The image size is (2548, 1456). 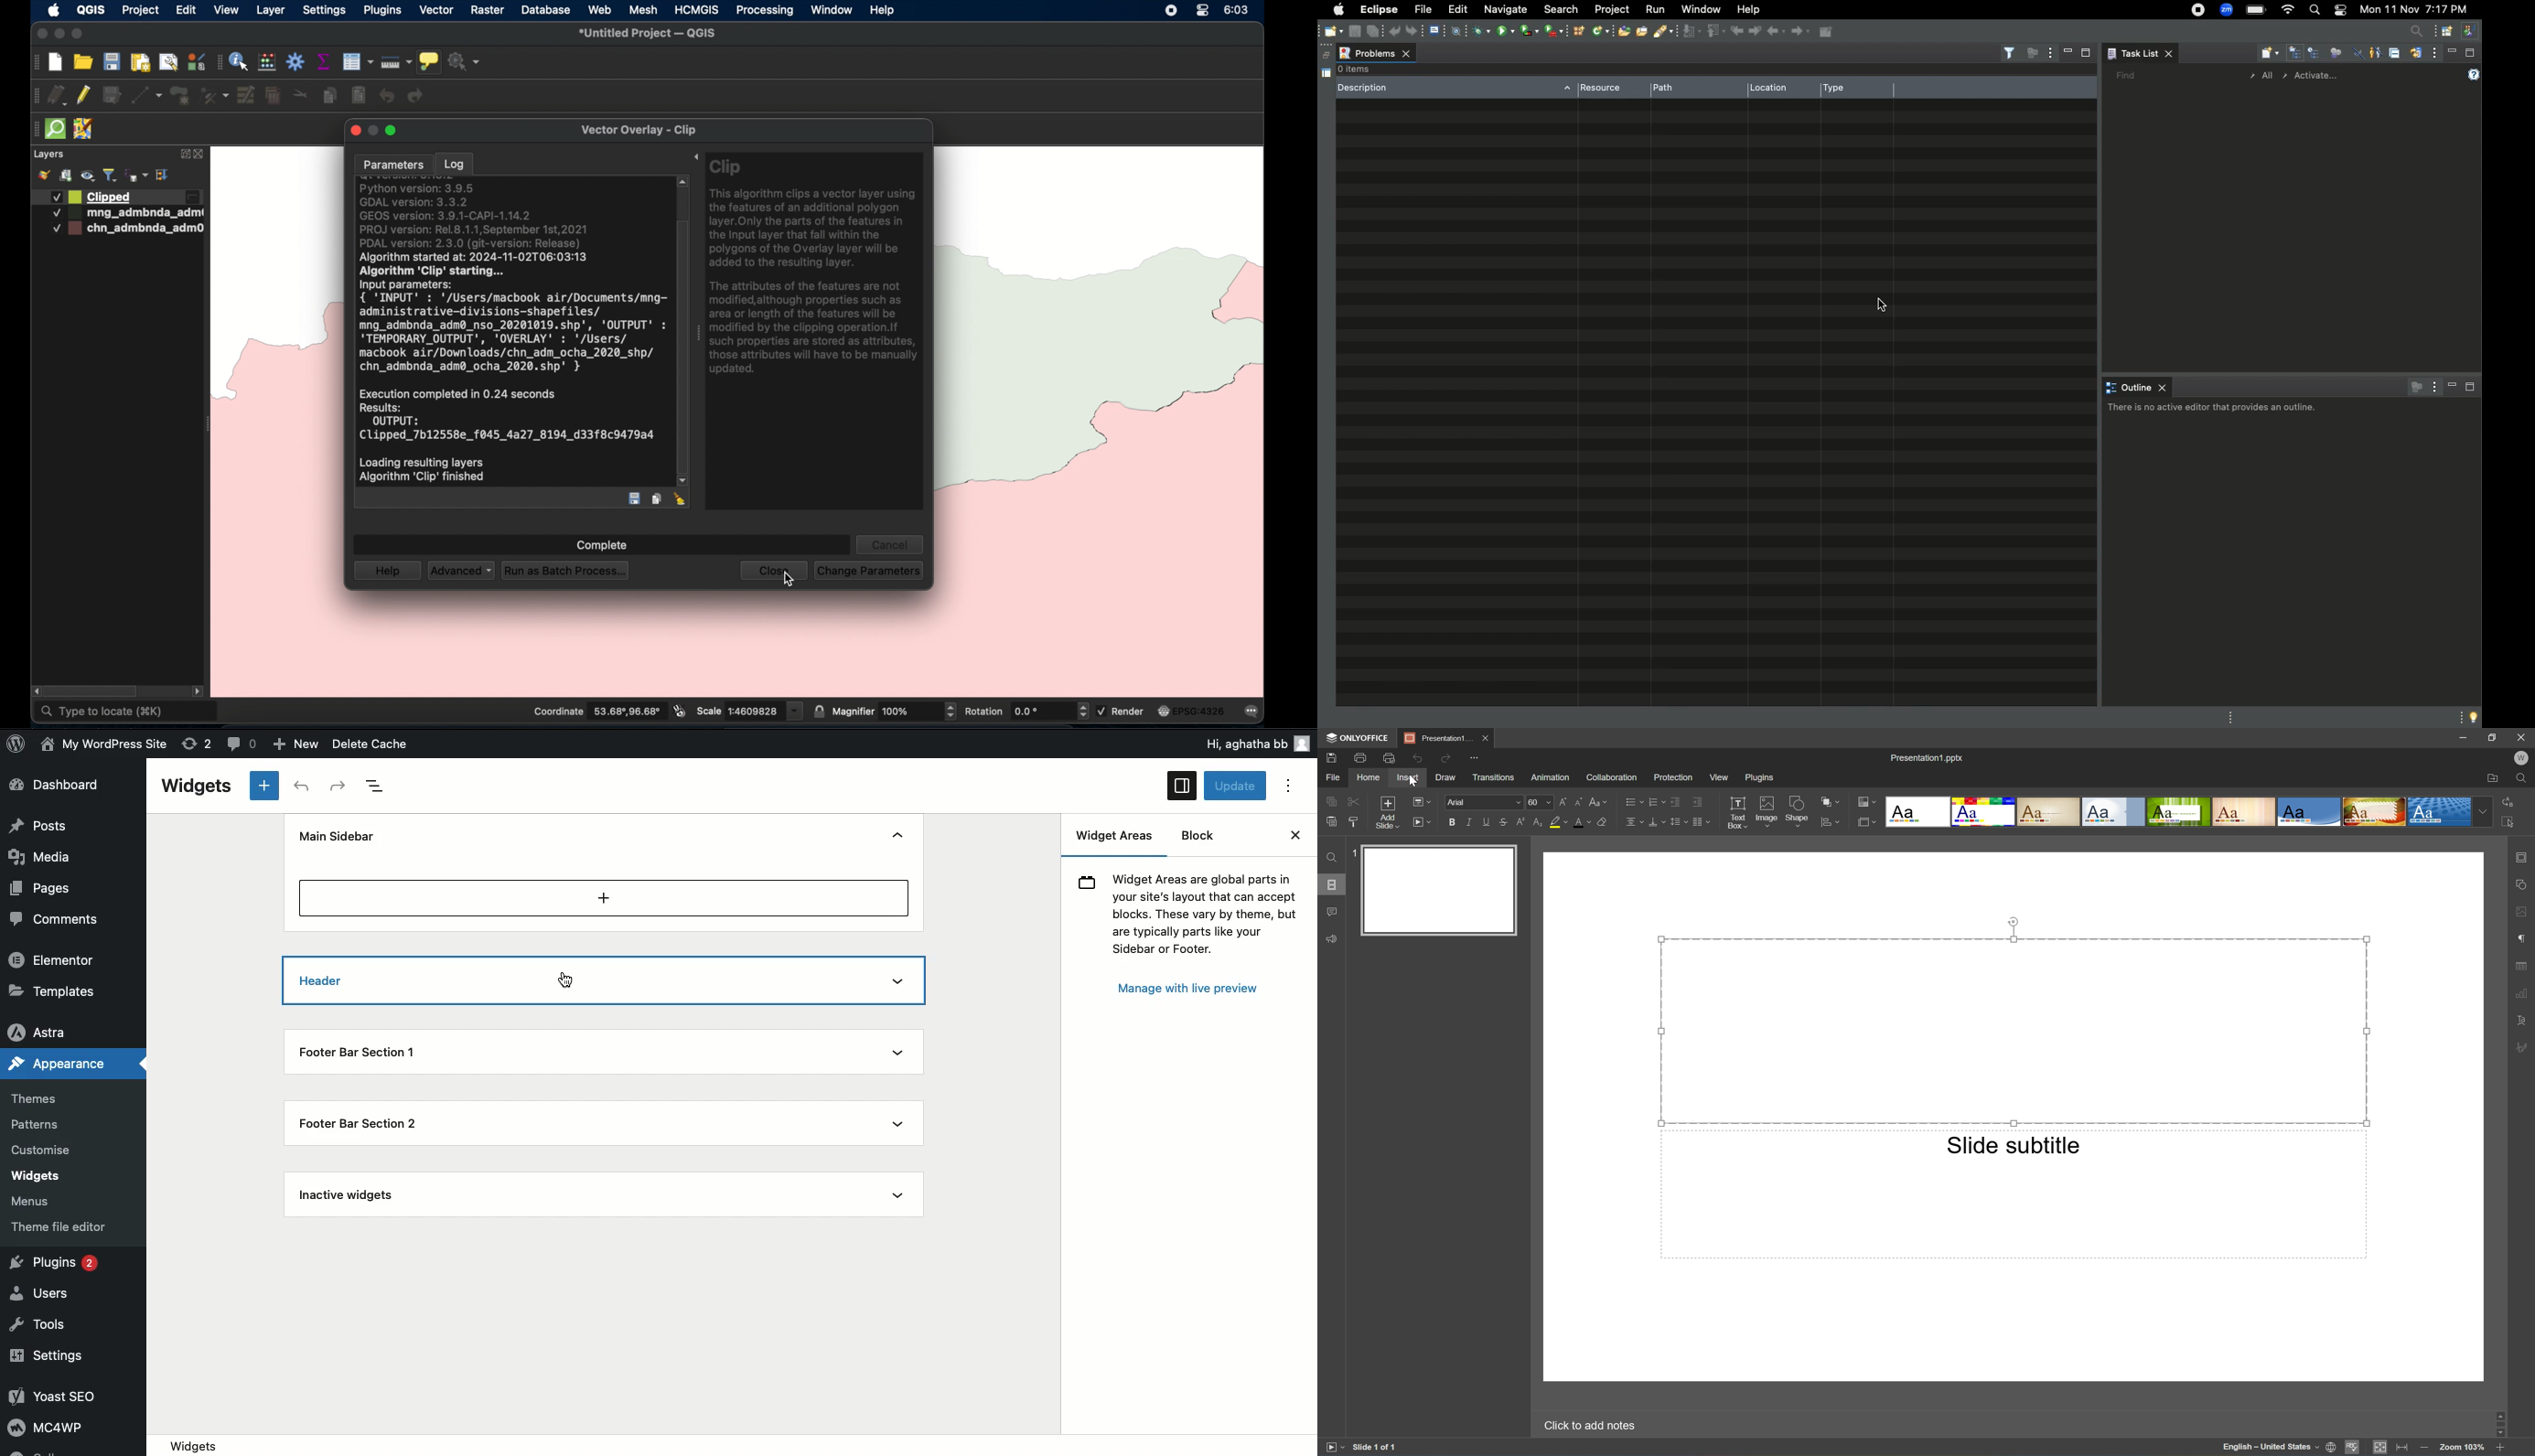 I want to click on scroll down arrow, so click(x=683, y=481).